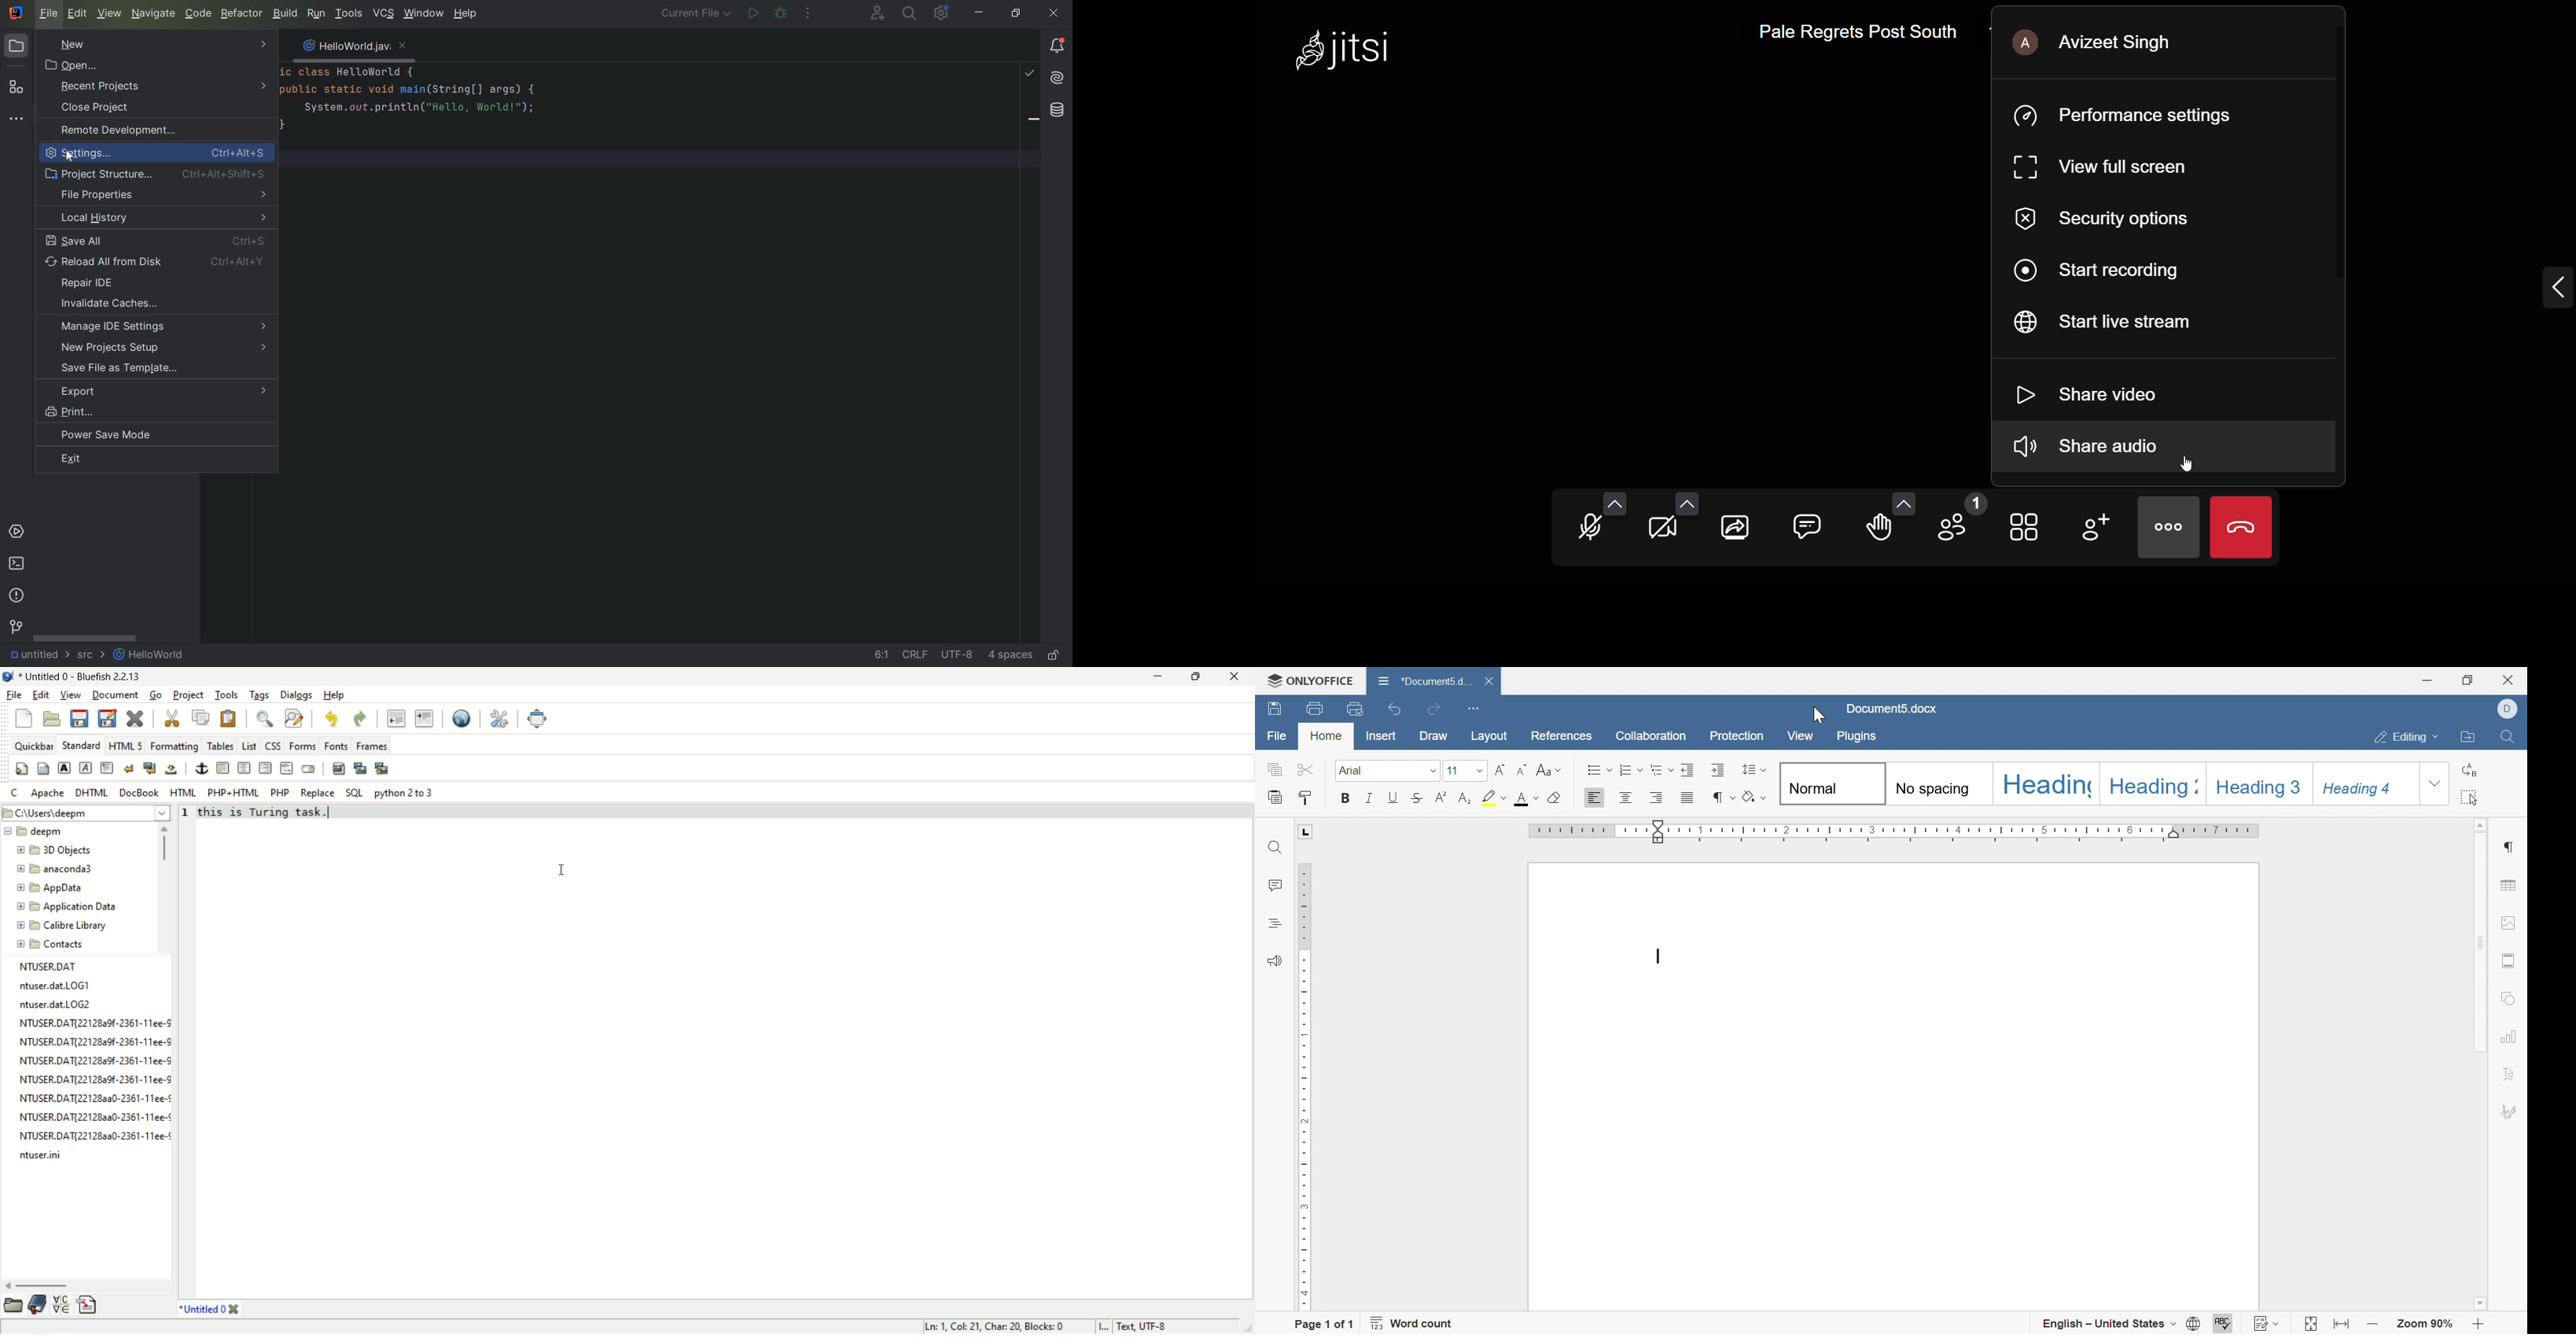 This screenshot has height=1344, width=2576. I want to click on Replace, so click(318, 793).